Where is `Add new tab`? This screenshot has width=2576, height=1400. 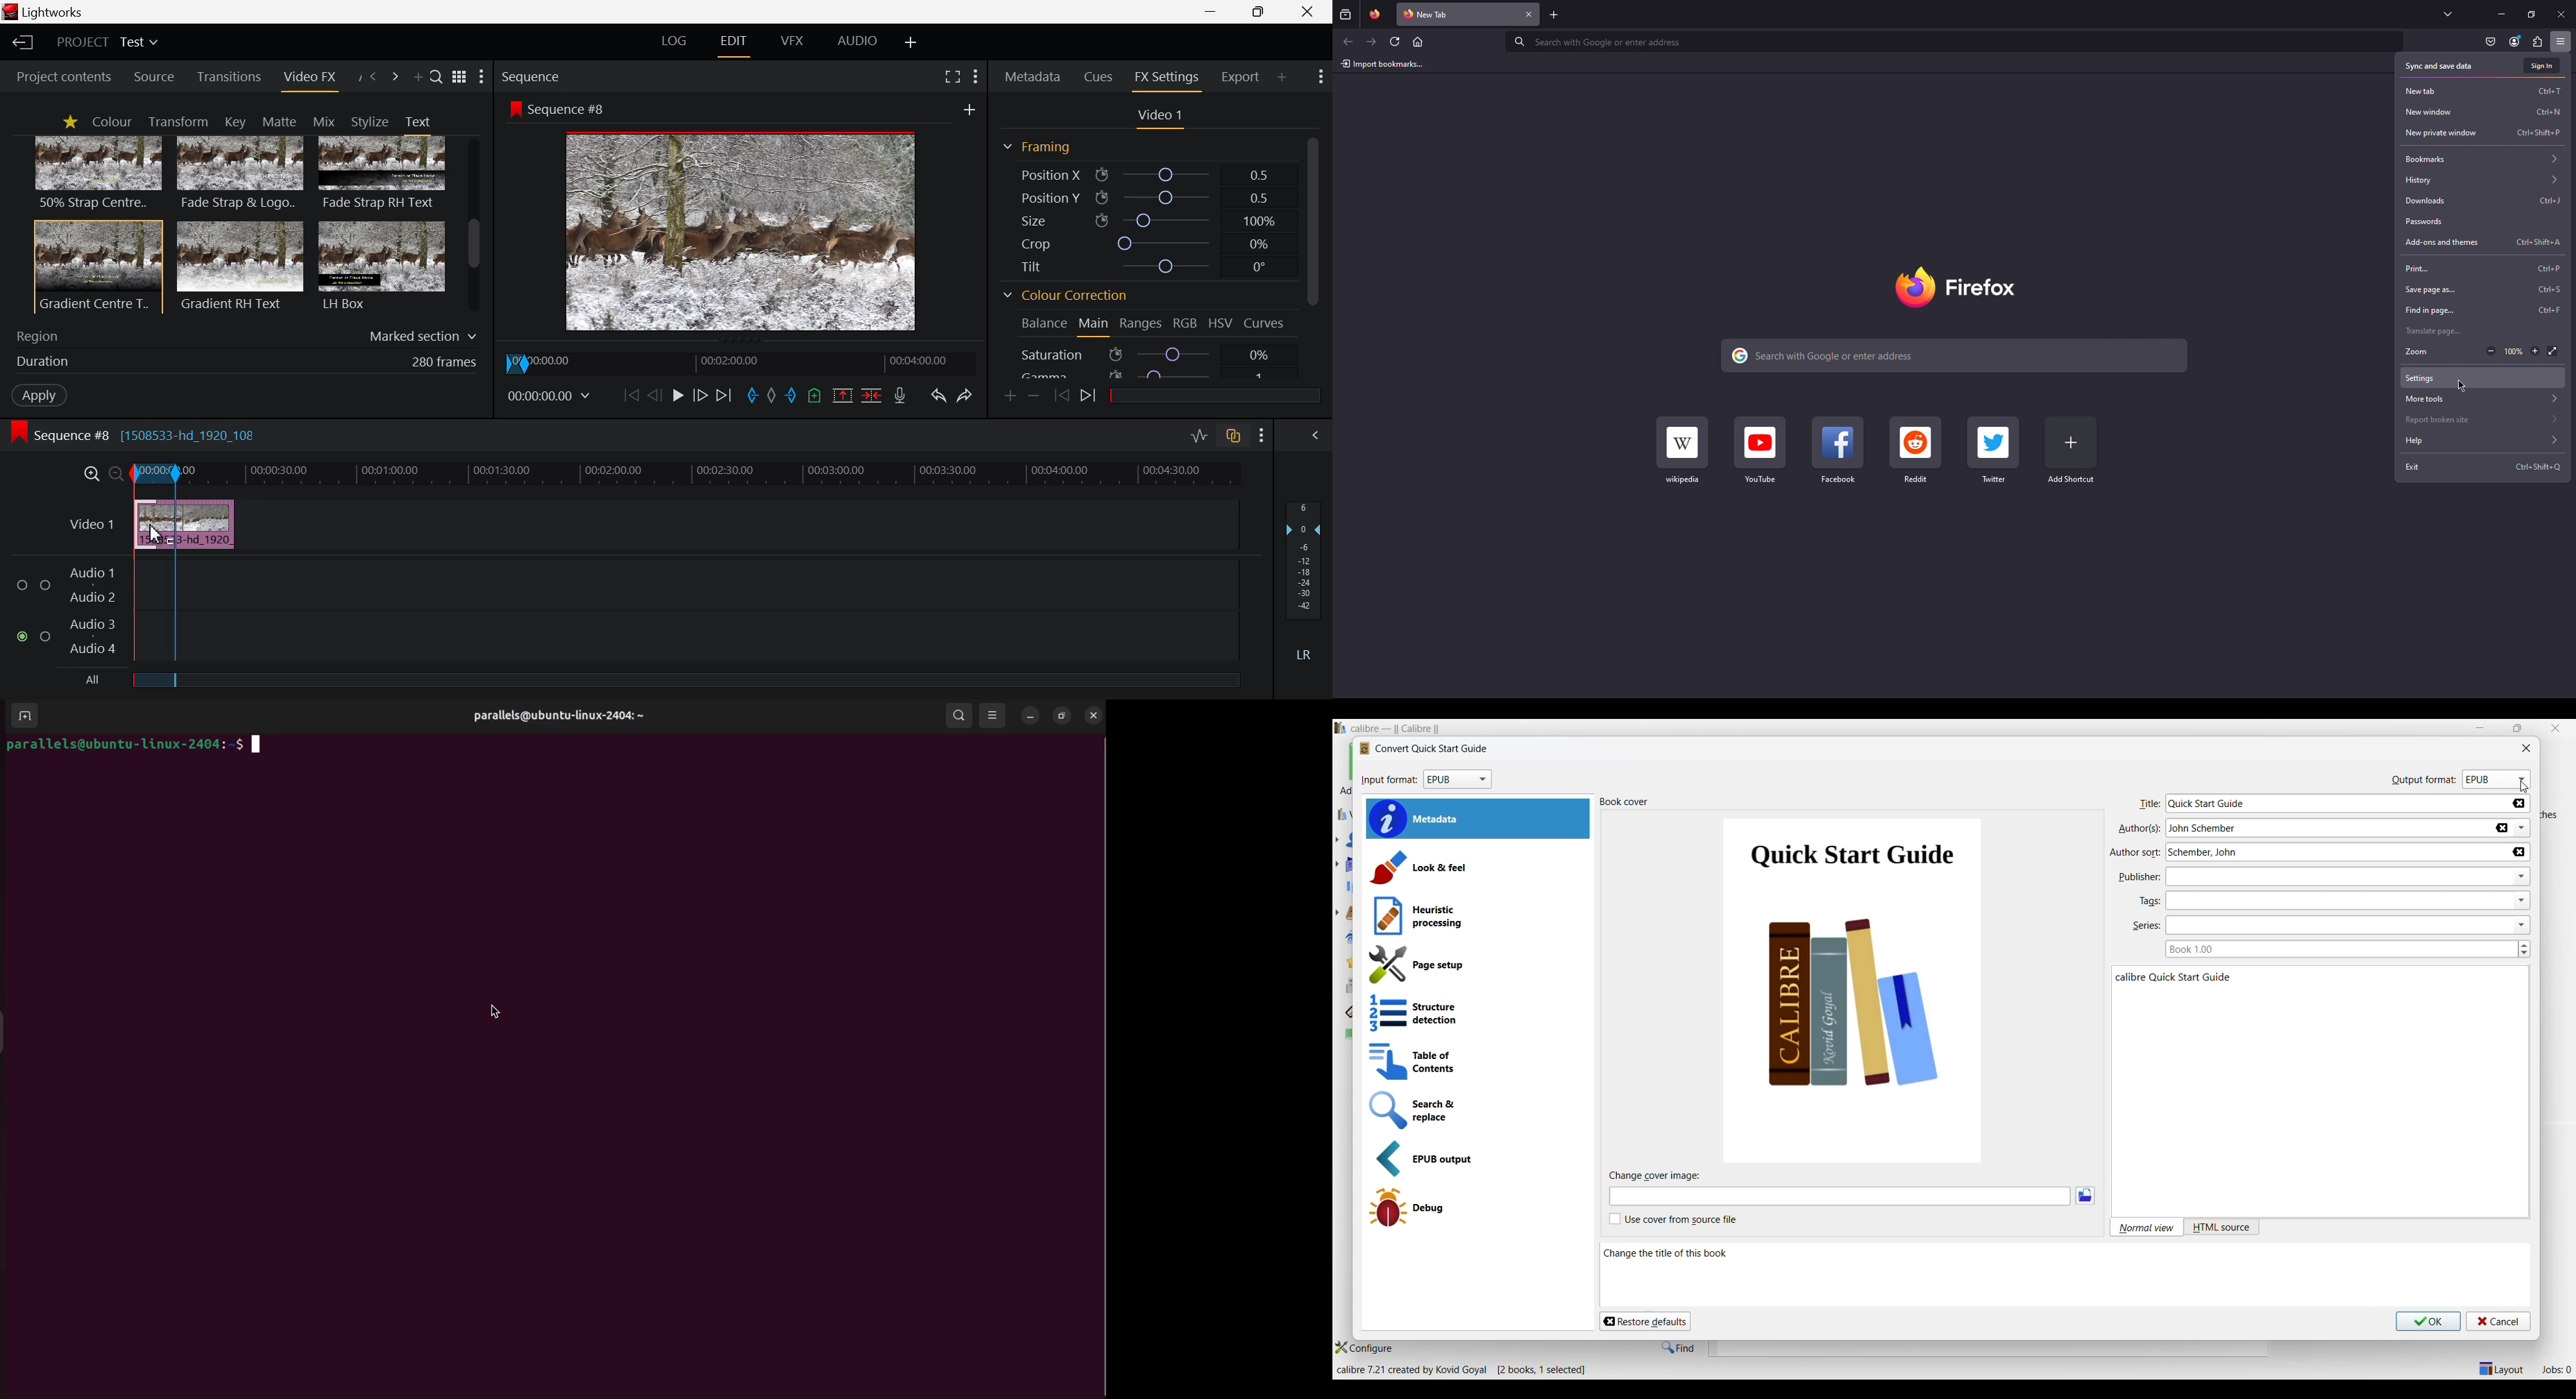 Add new tab is located at coordinates (1555, 14).